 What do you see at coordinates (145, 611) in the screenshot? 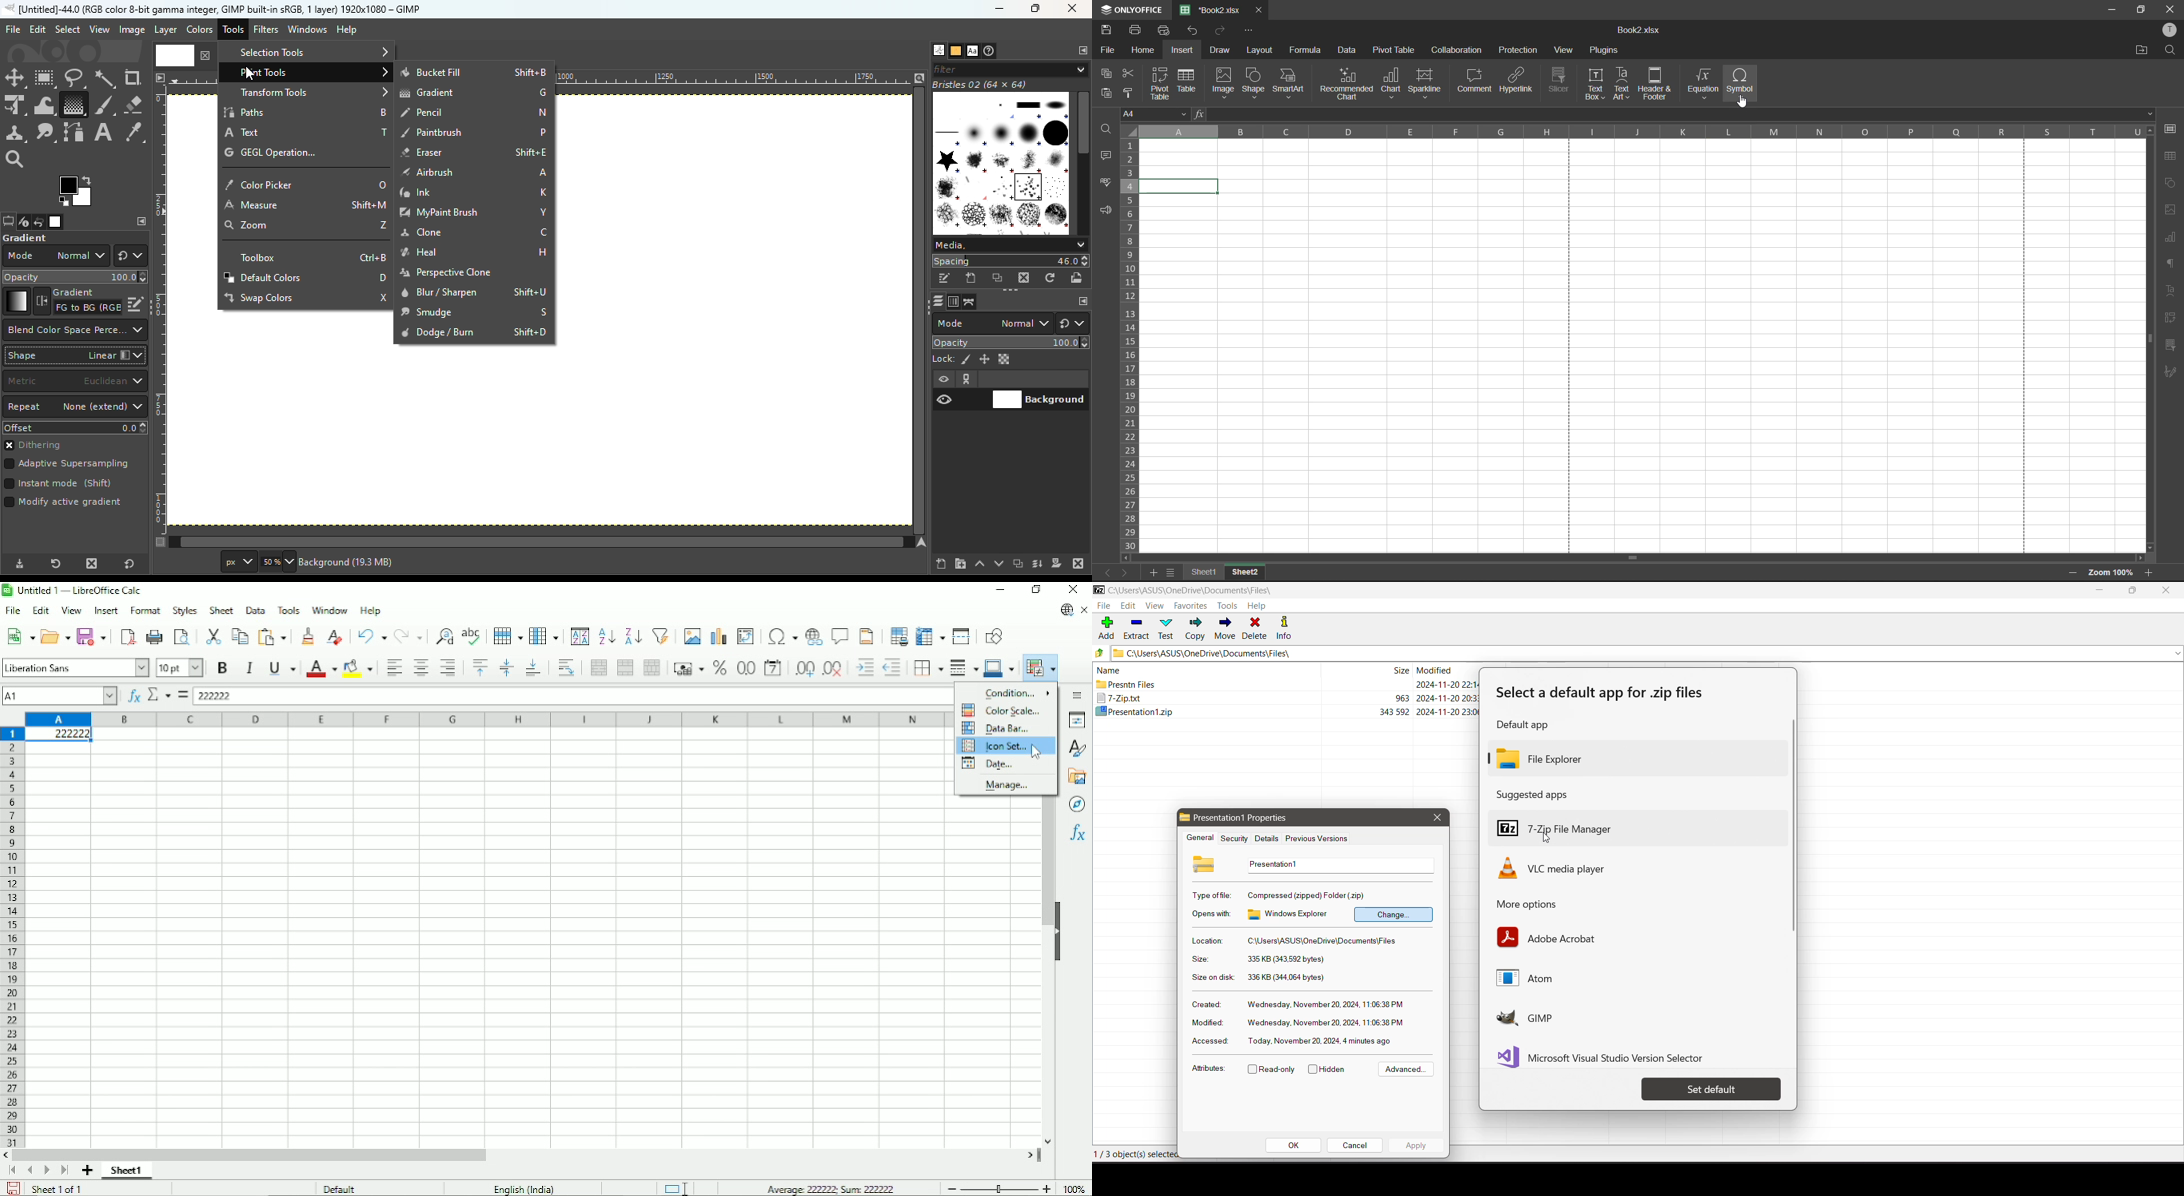
I see `Format` at bounding box center [145, 611].